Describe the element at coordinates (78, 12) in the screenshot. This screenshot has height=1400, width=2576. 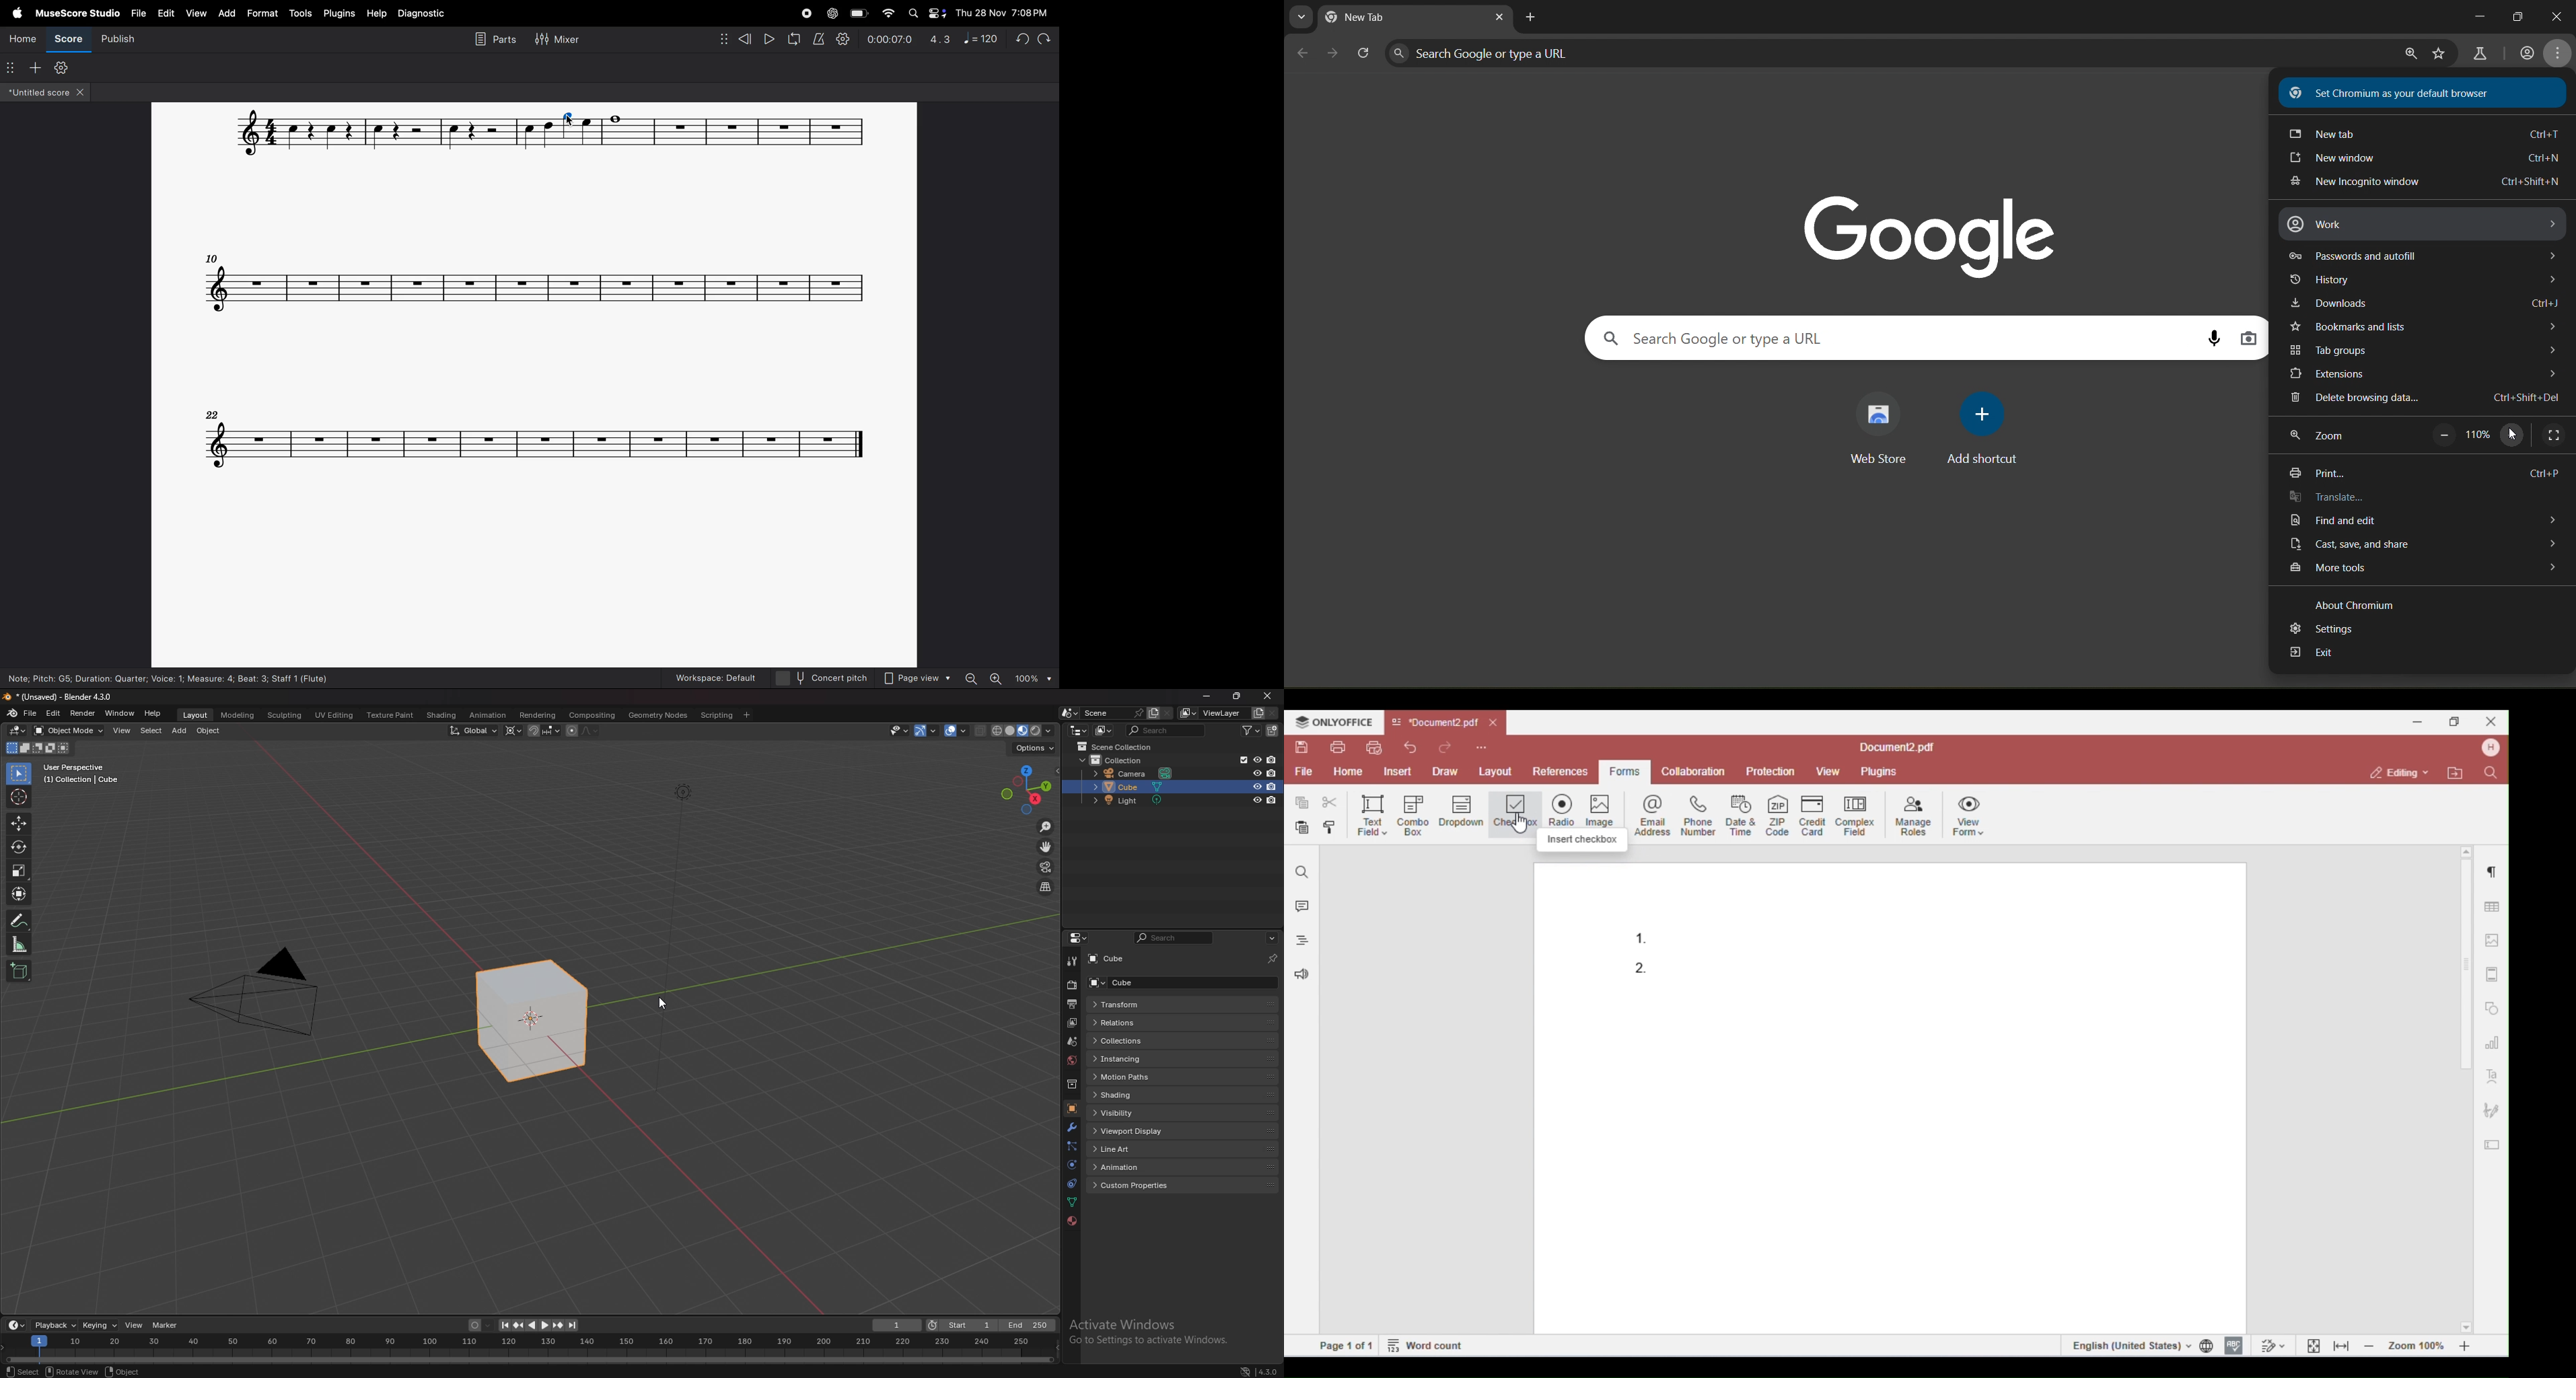
I see `musescore studio` at that location.